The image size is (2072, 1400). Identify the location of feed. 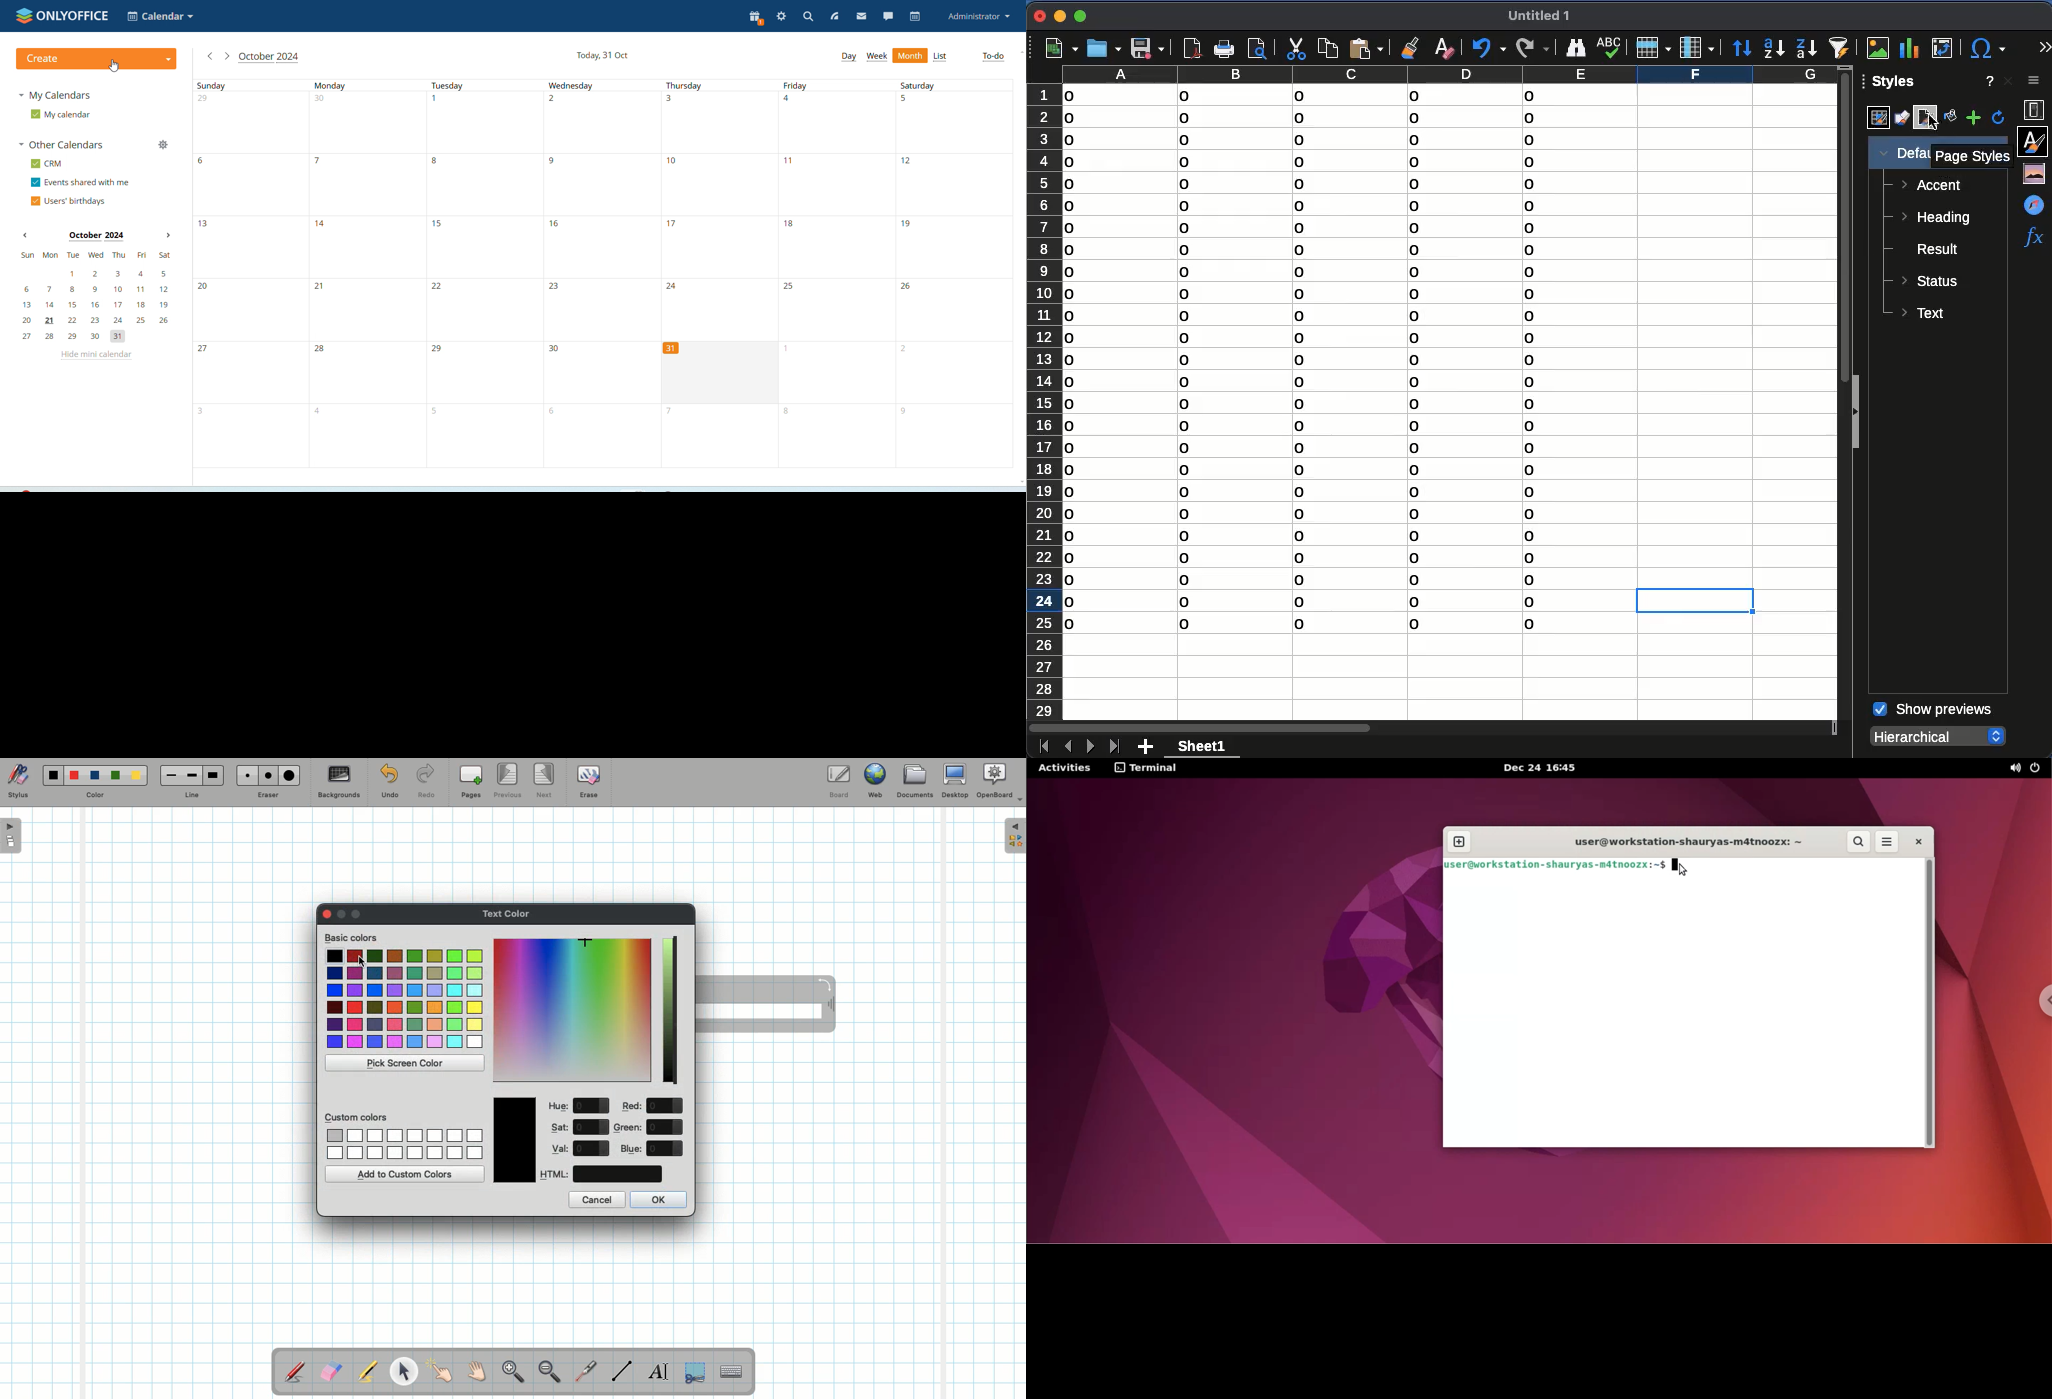
(834, 17).